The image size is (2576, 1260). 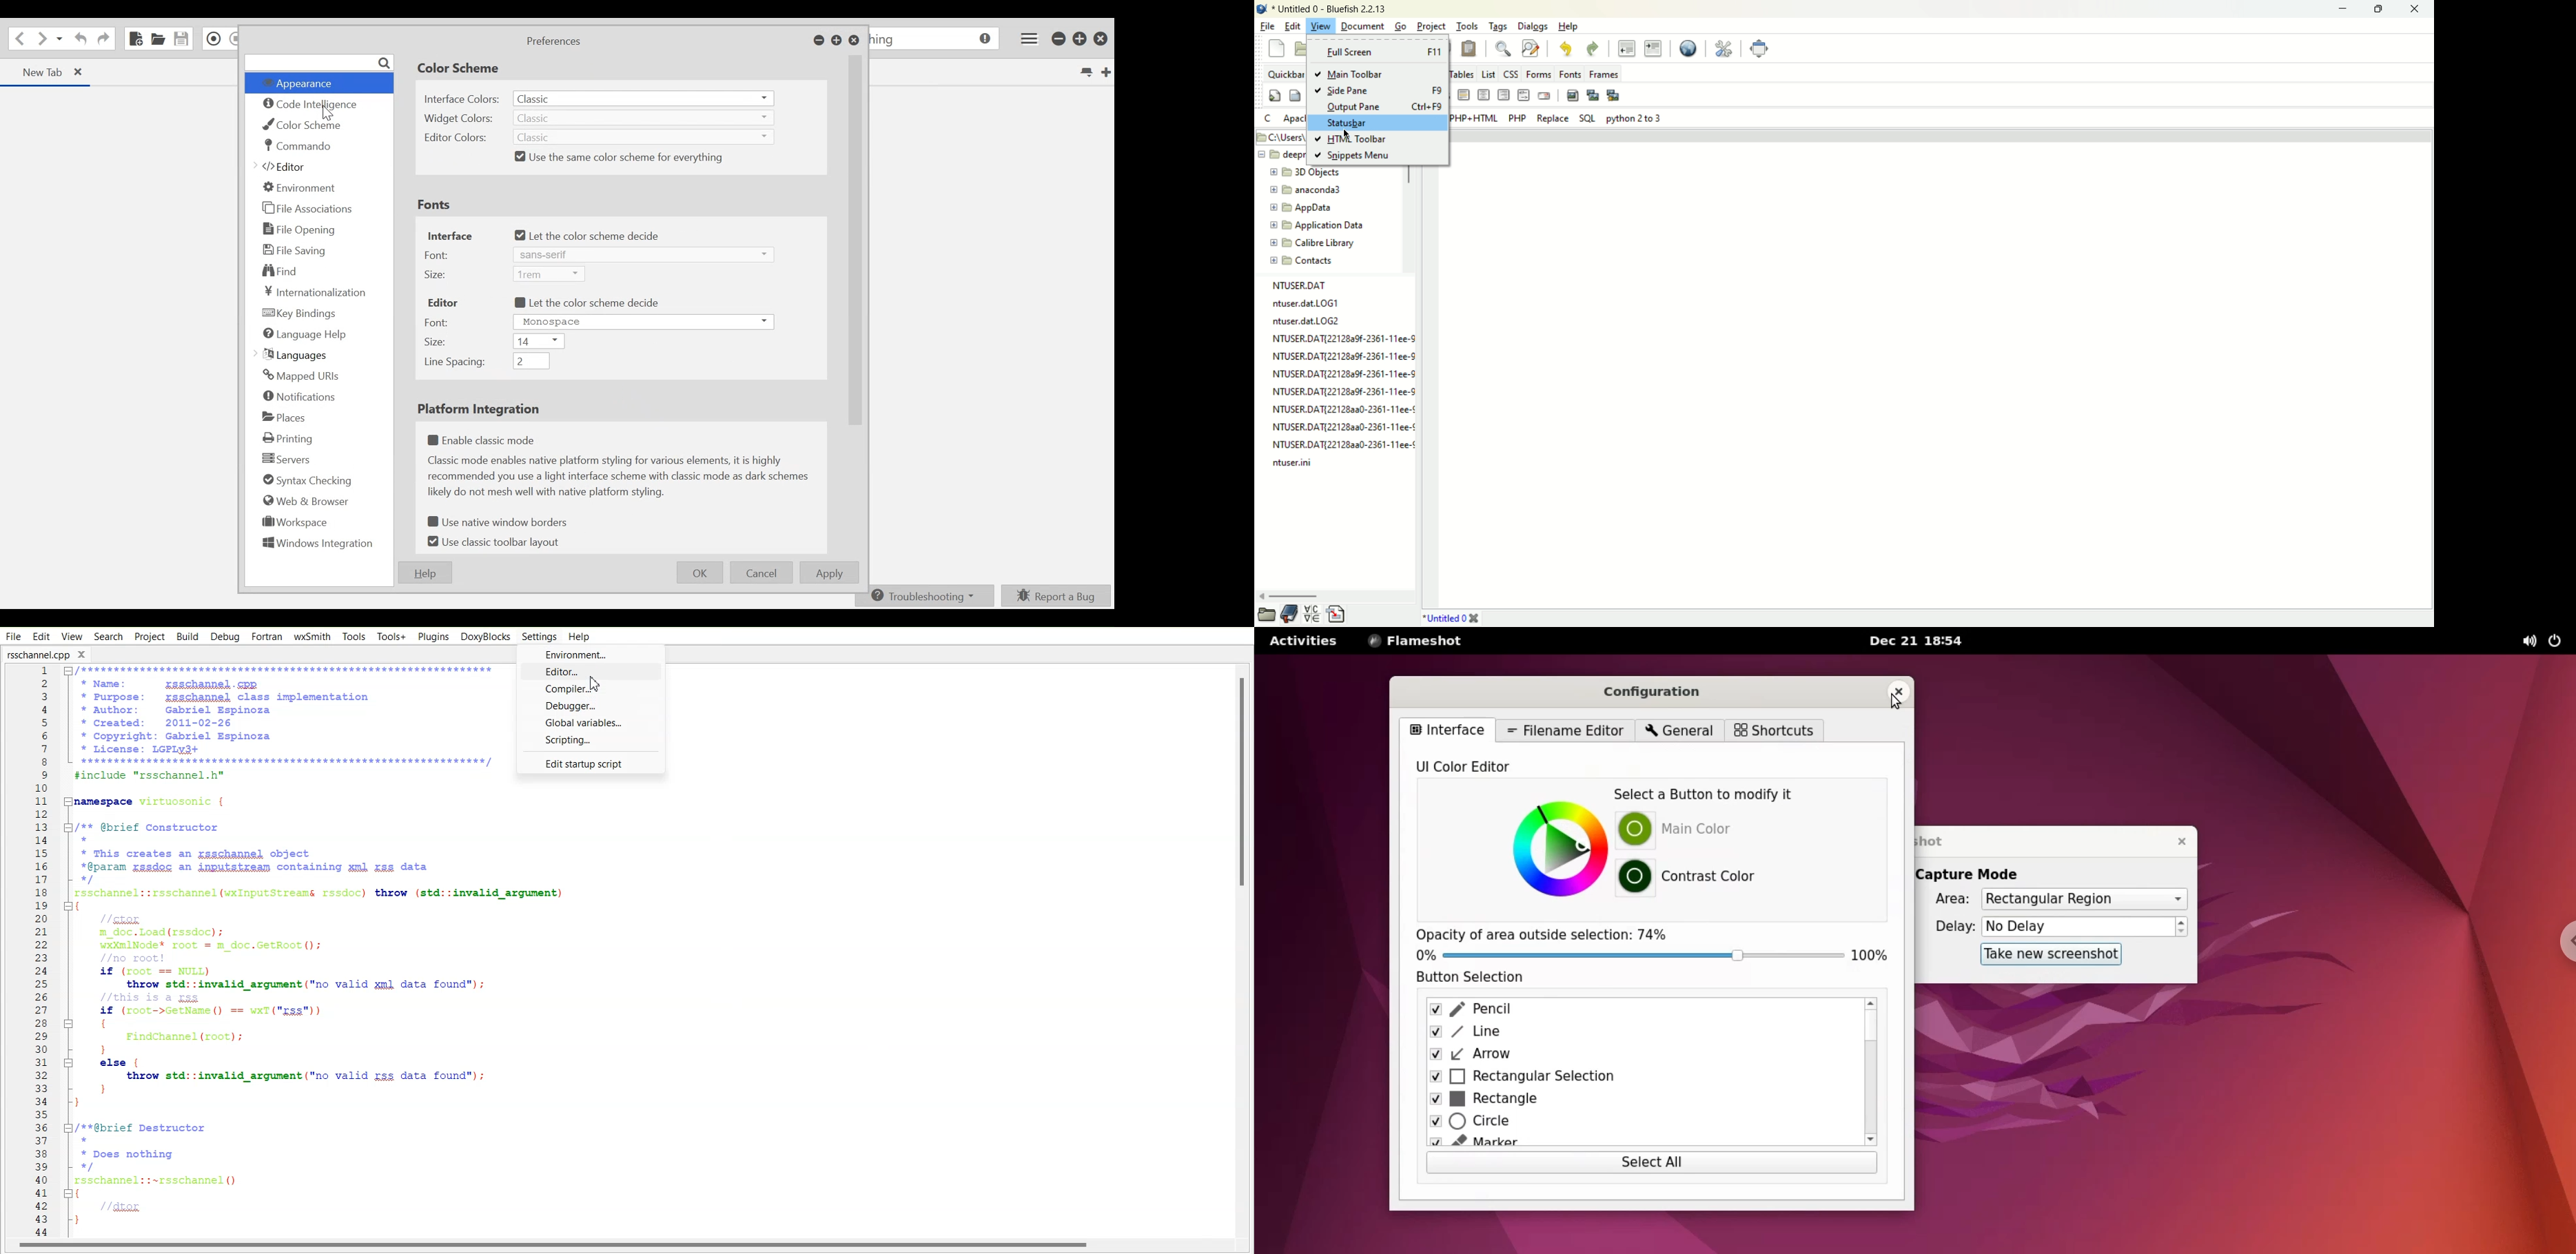 I want to click on ntuser.ini, so click(x=1298, y=463).